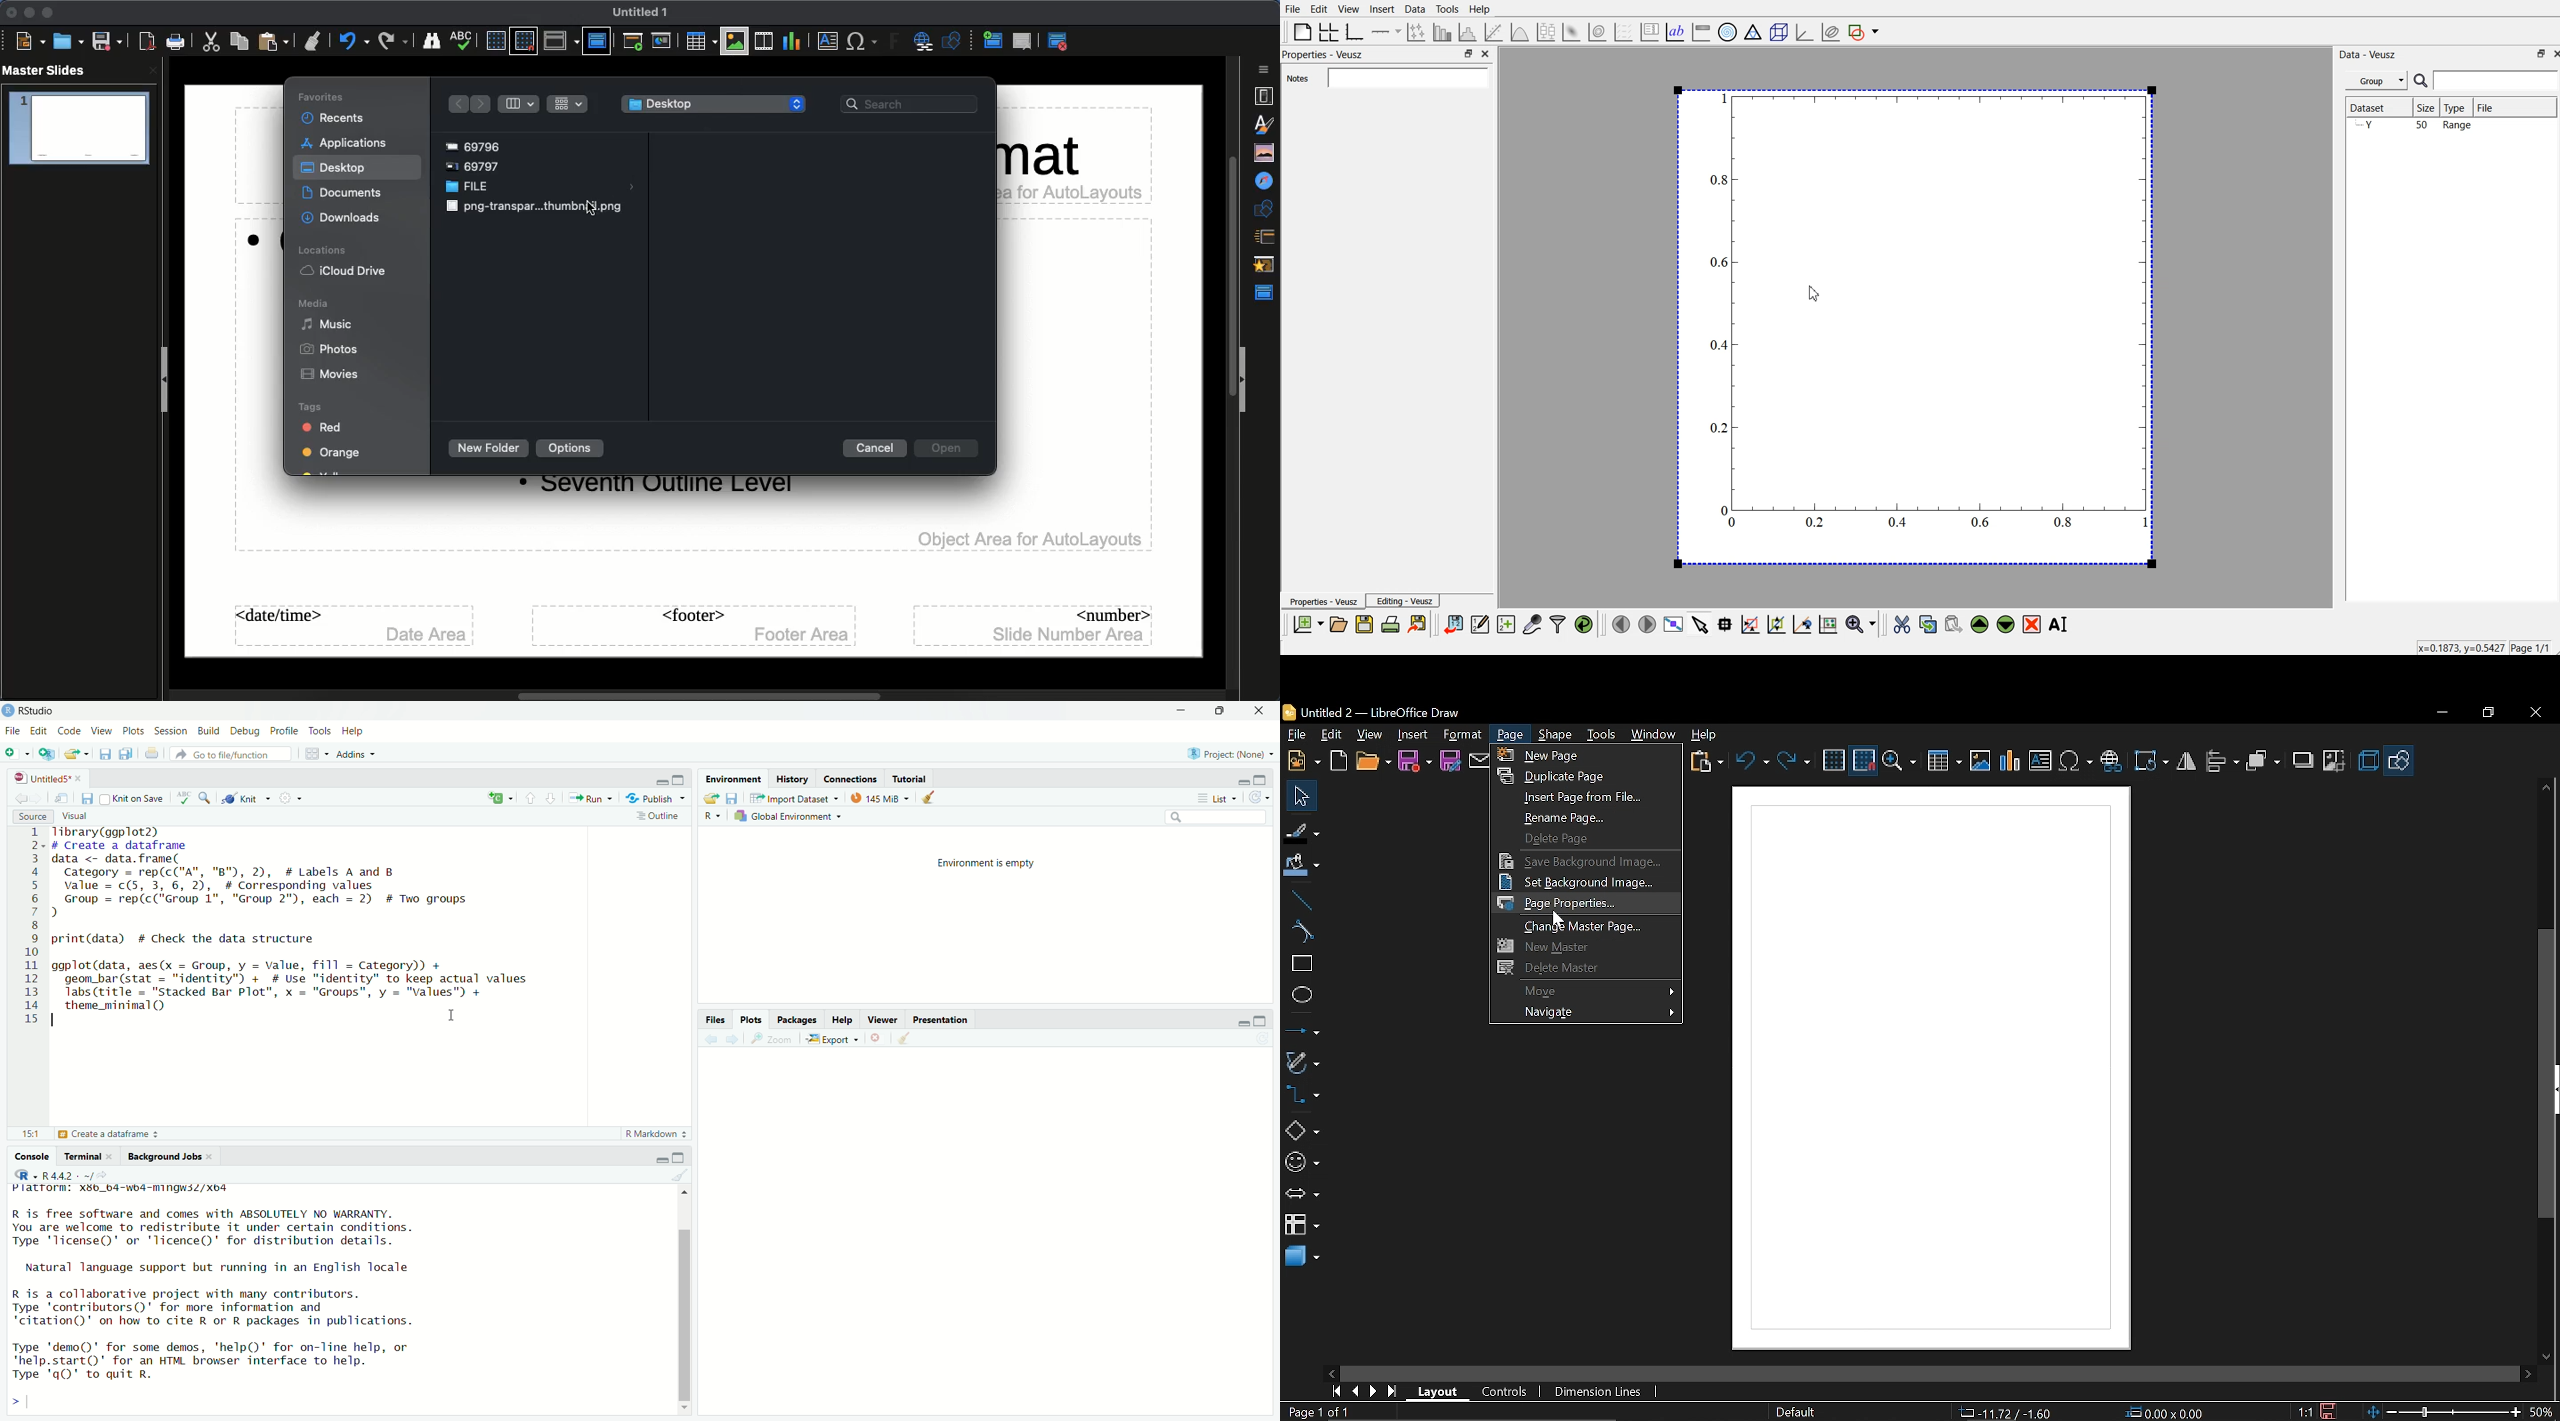  I want to click on Go to file/function, so click(233, 754).